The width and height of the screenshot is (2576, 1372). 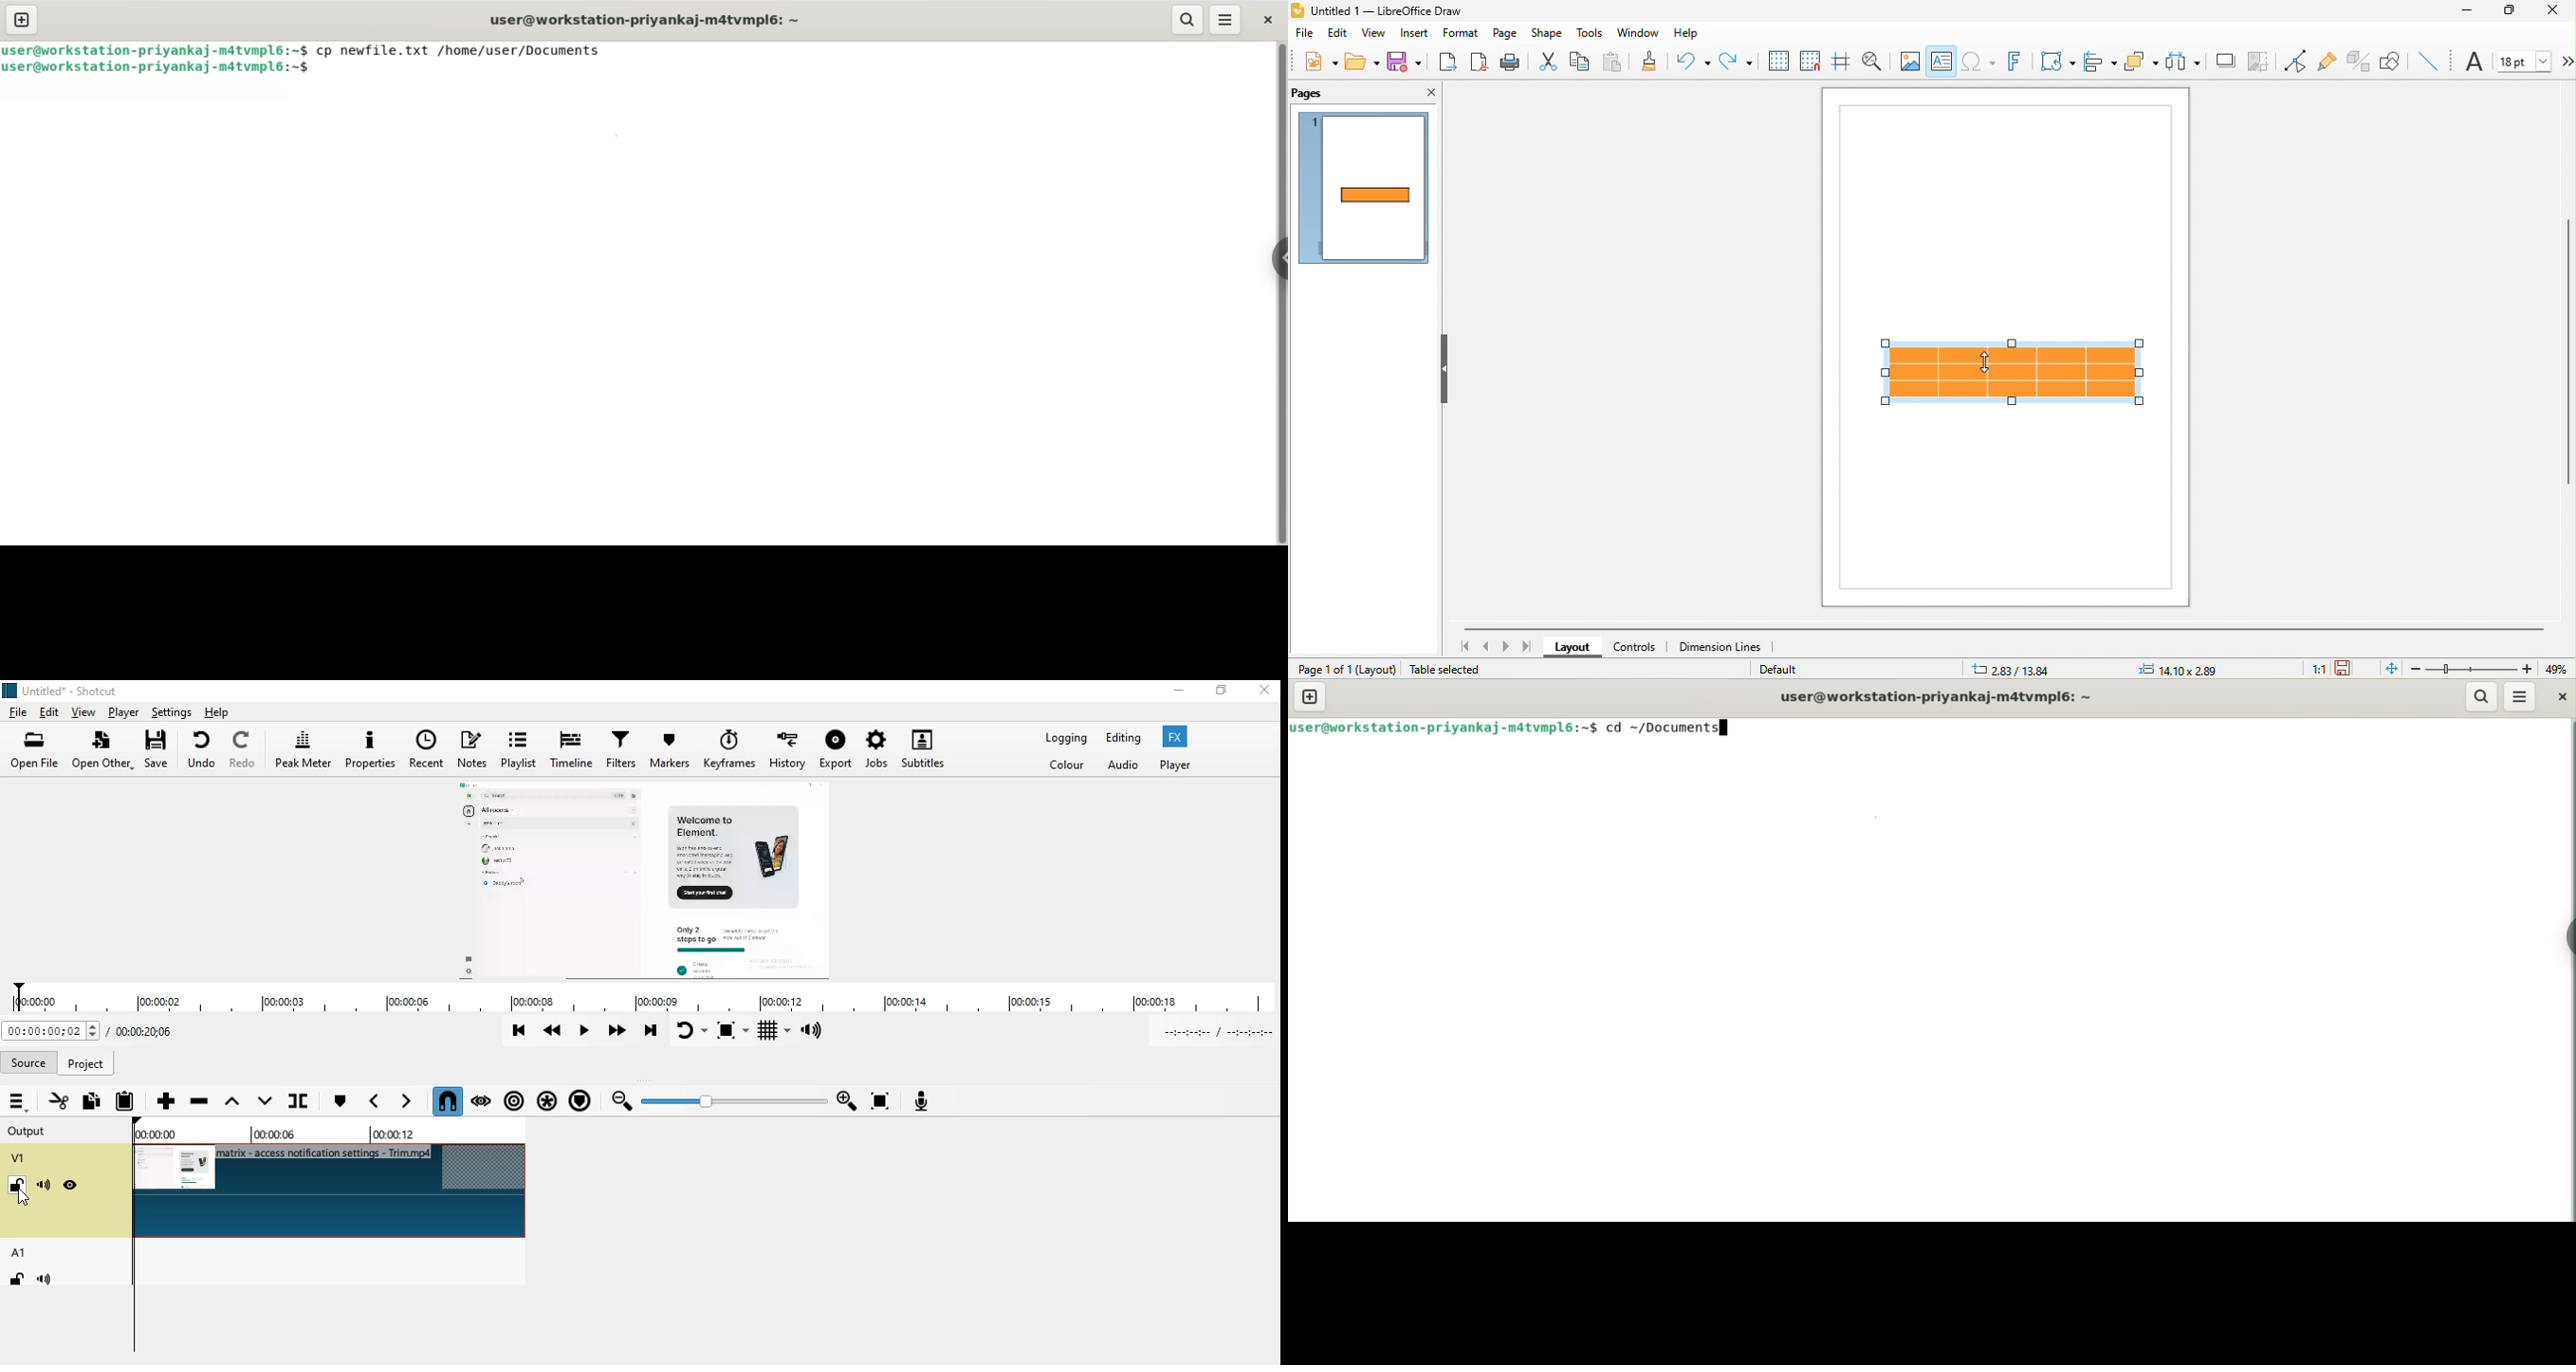 What do you see at coordinates (1068, 767) in the screenshot?
I see `colour` at bounding box center [1068, 767].